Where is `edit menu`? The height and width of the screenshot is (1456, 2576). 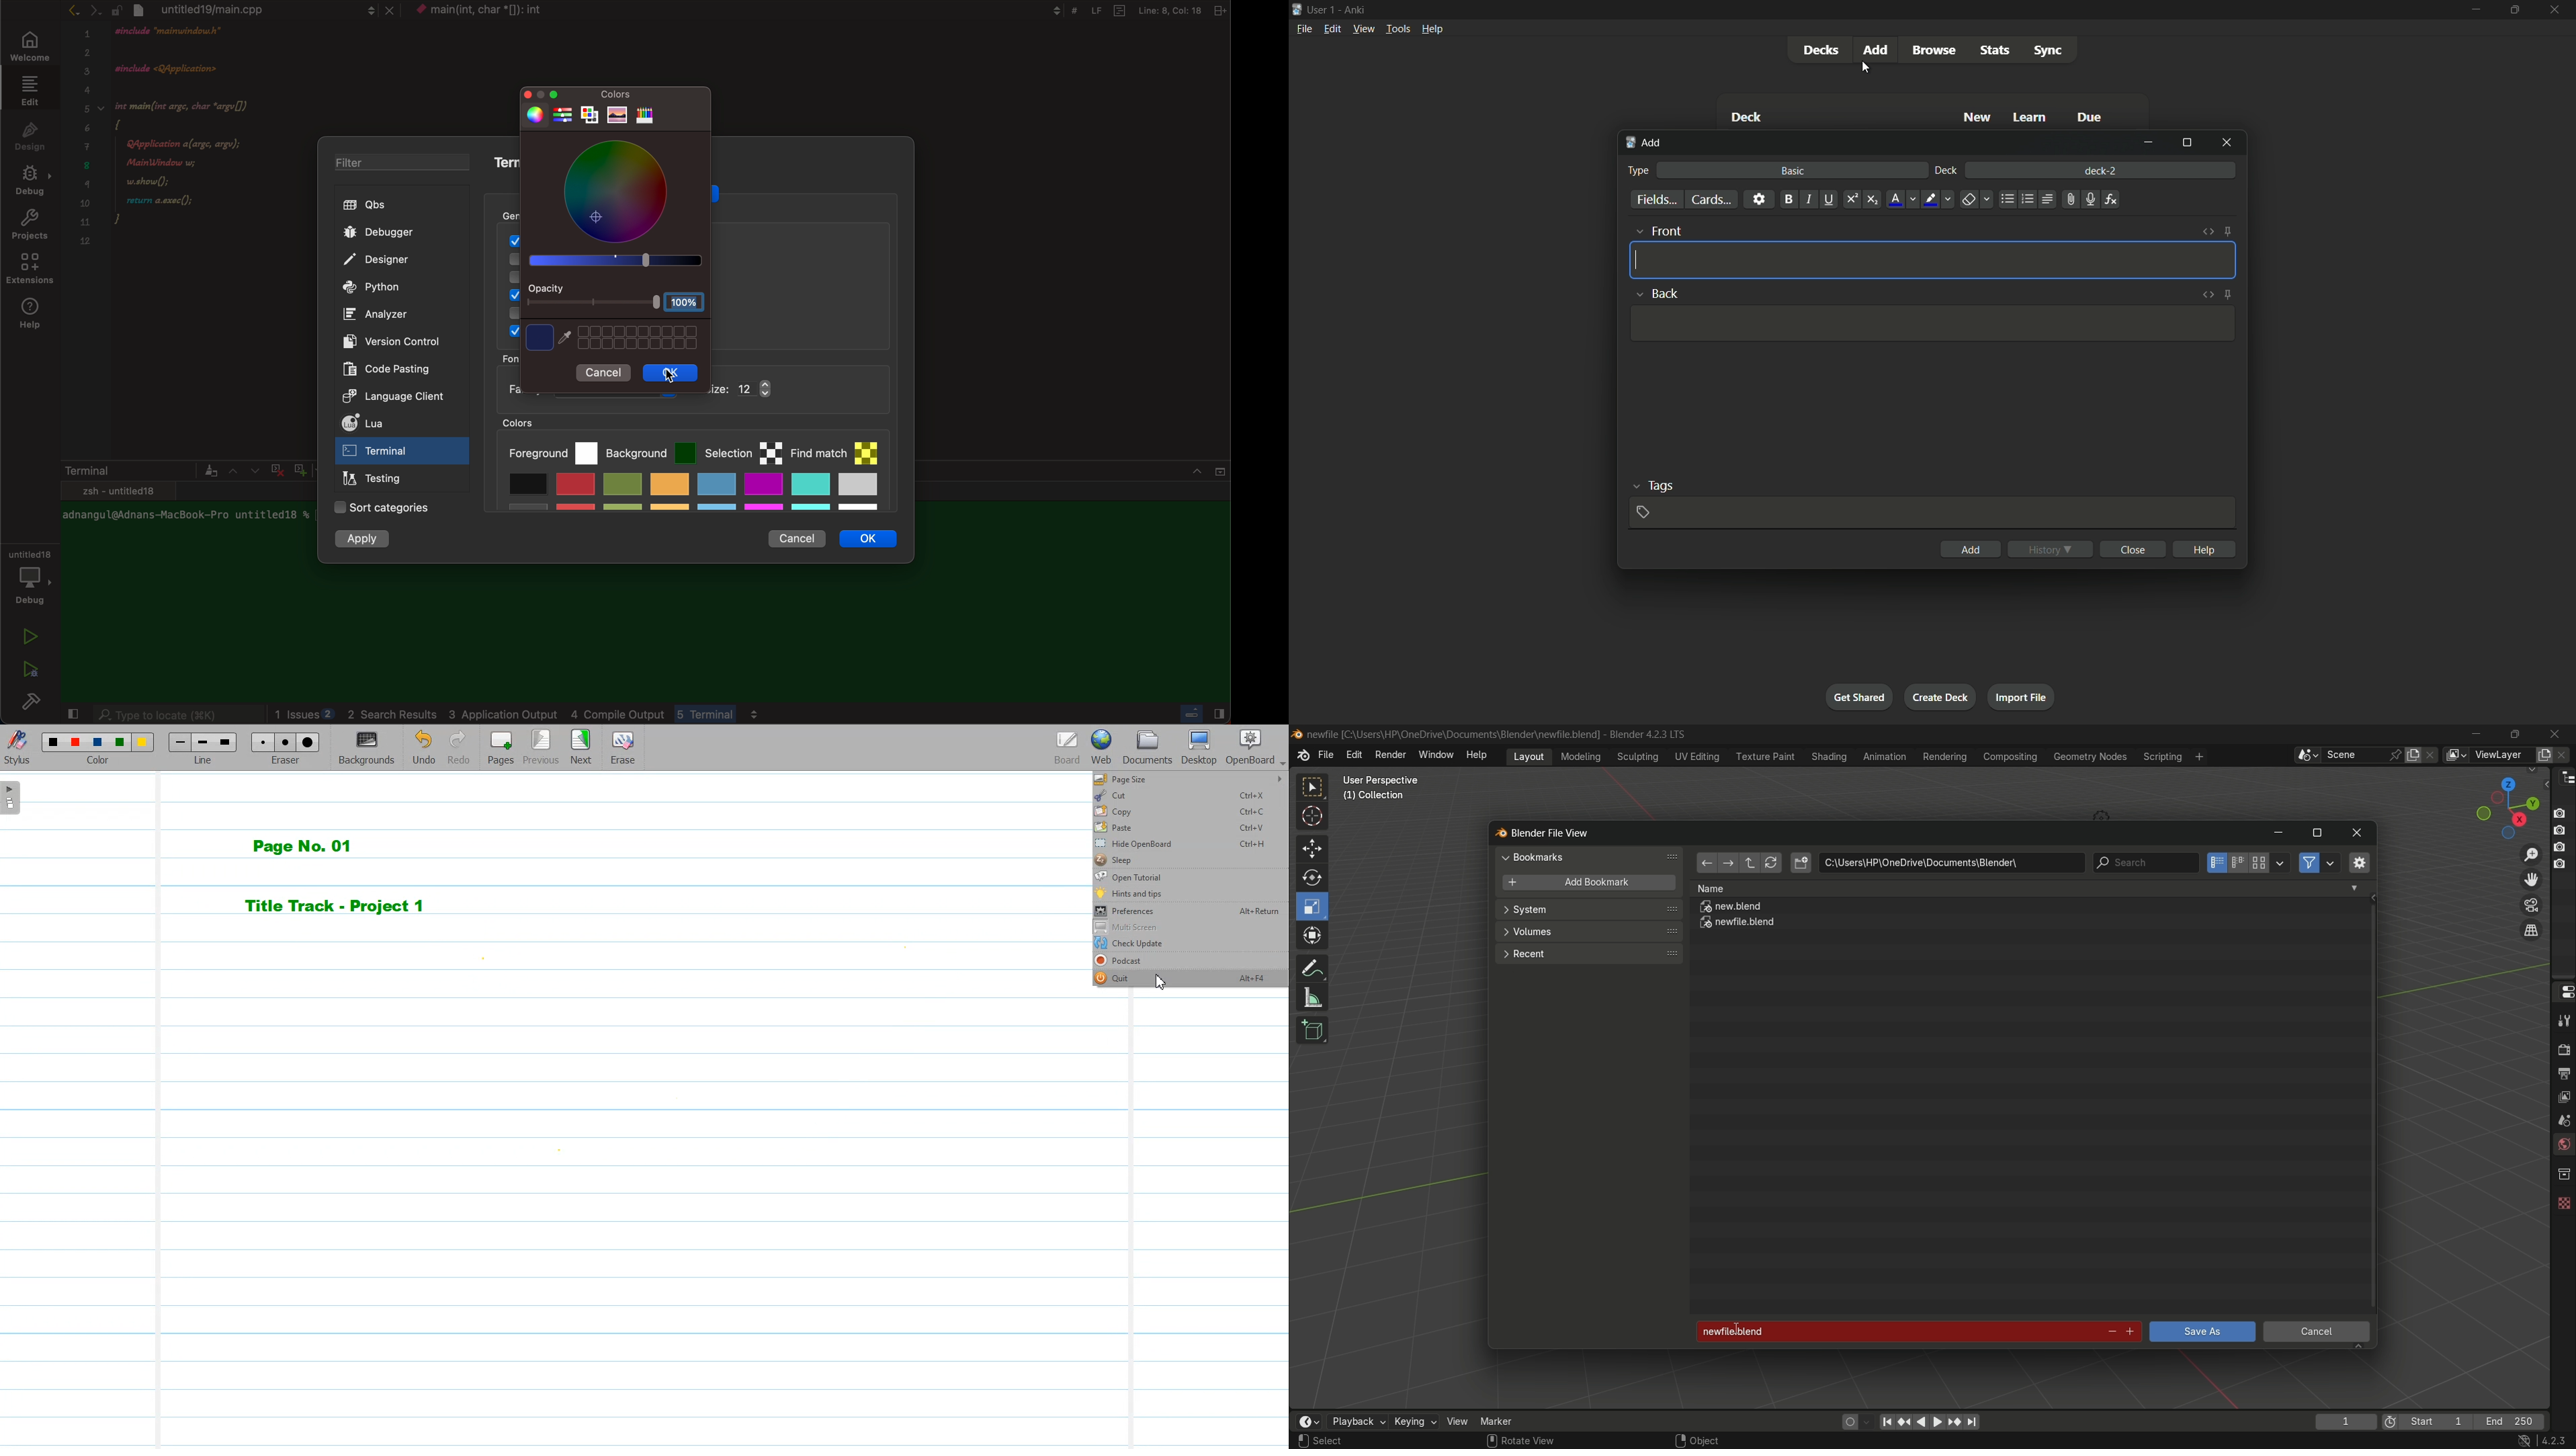
edit menu is located at coordinates (1330, 28).